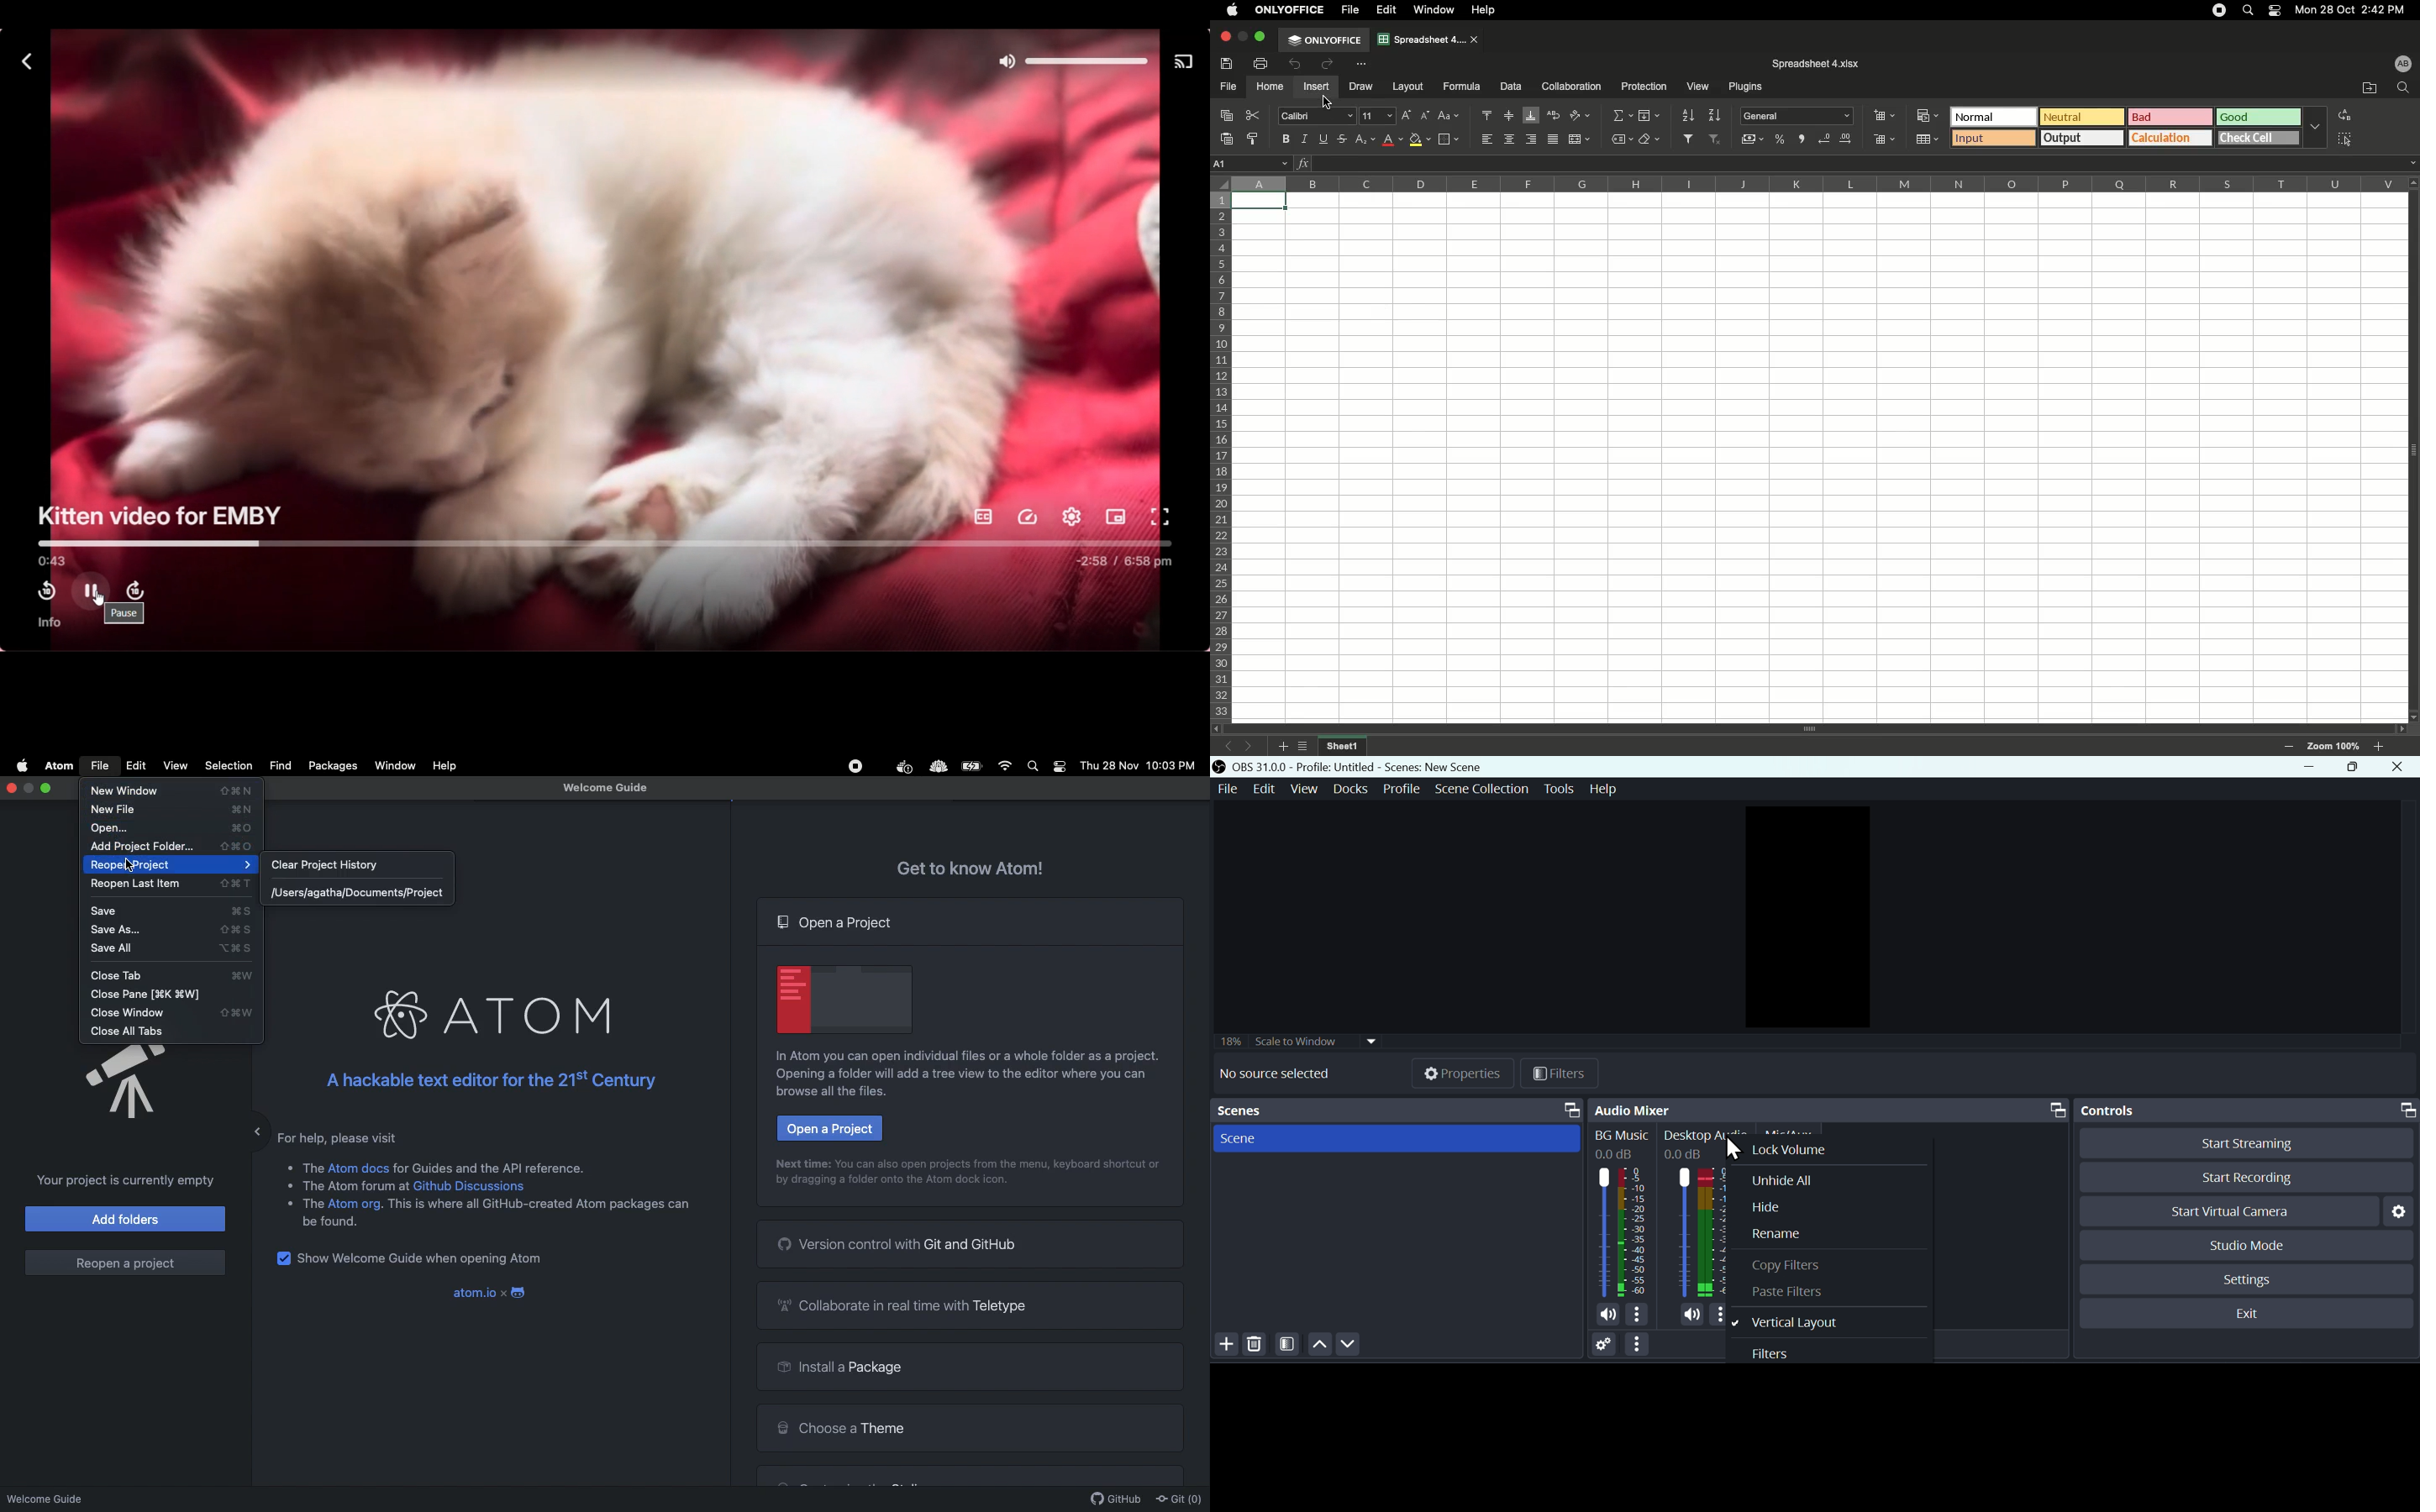 The height and width of the screenshot is (1512, 2436). I want to click on Studio mode, so click(2249, 1244).